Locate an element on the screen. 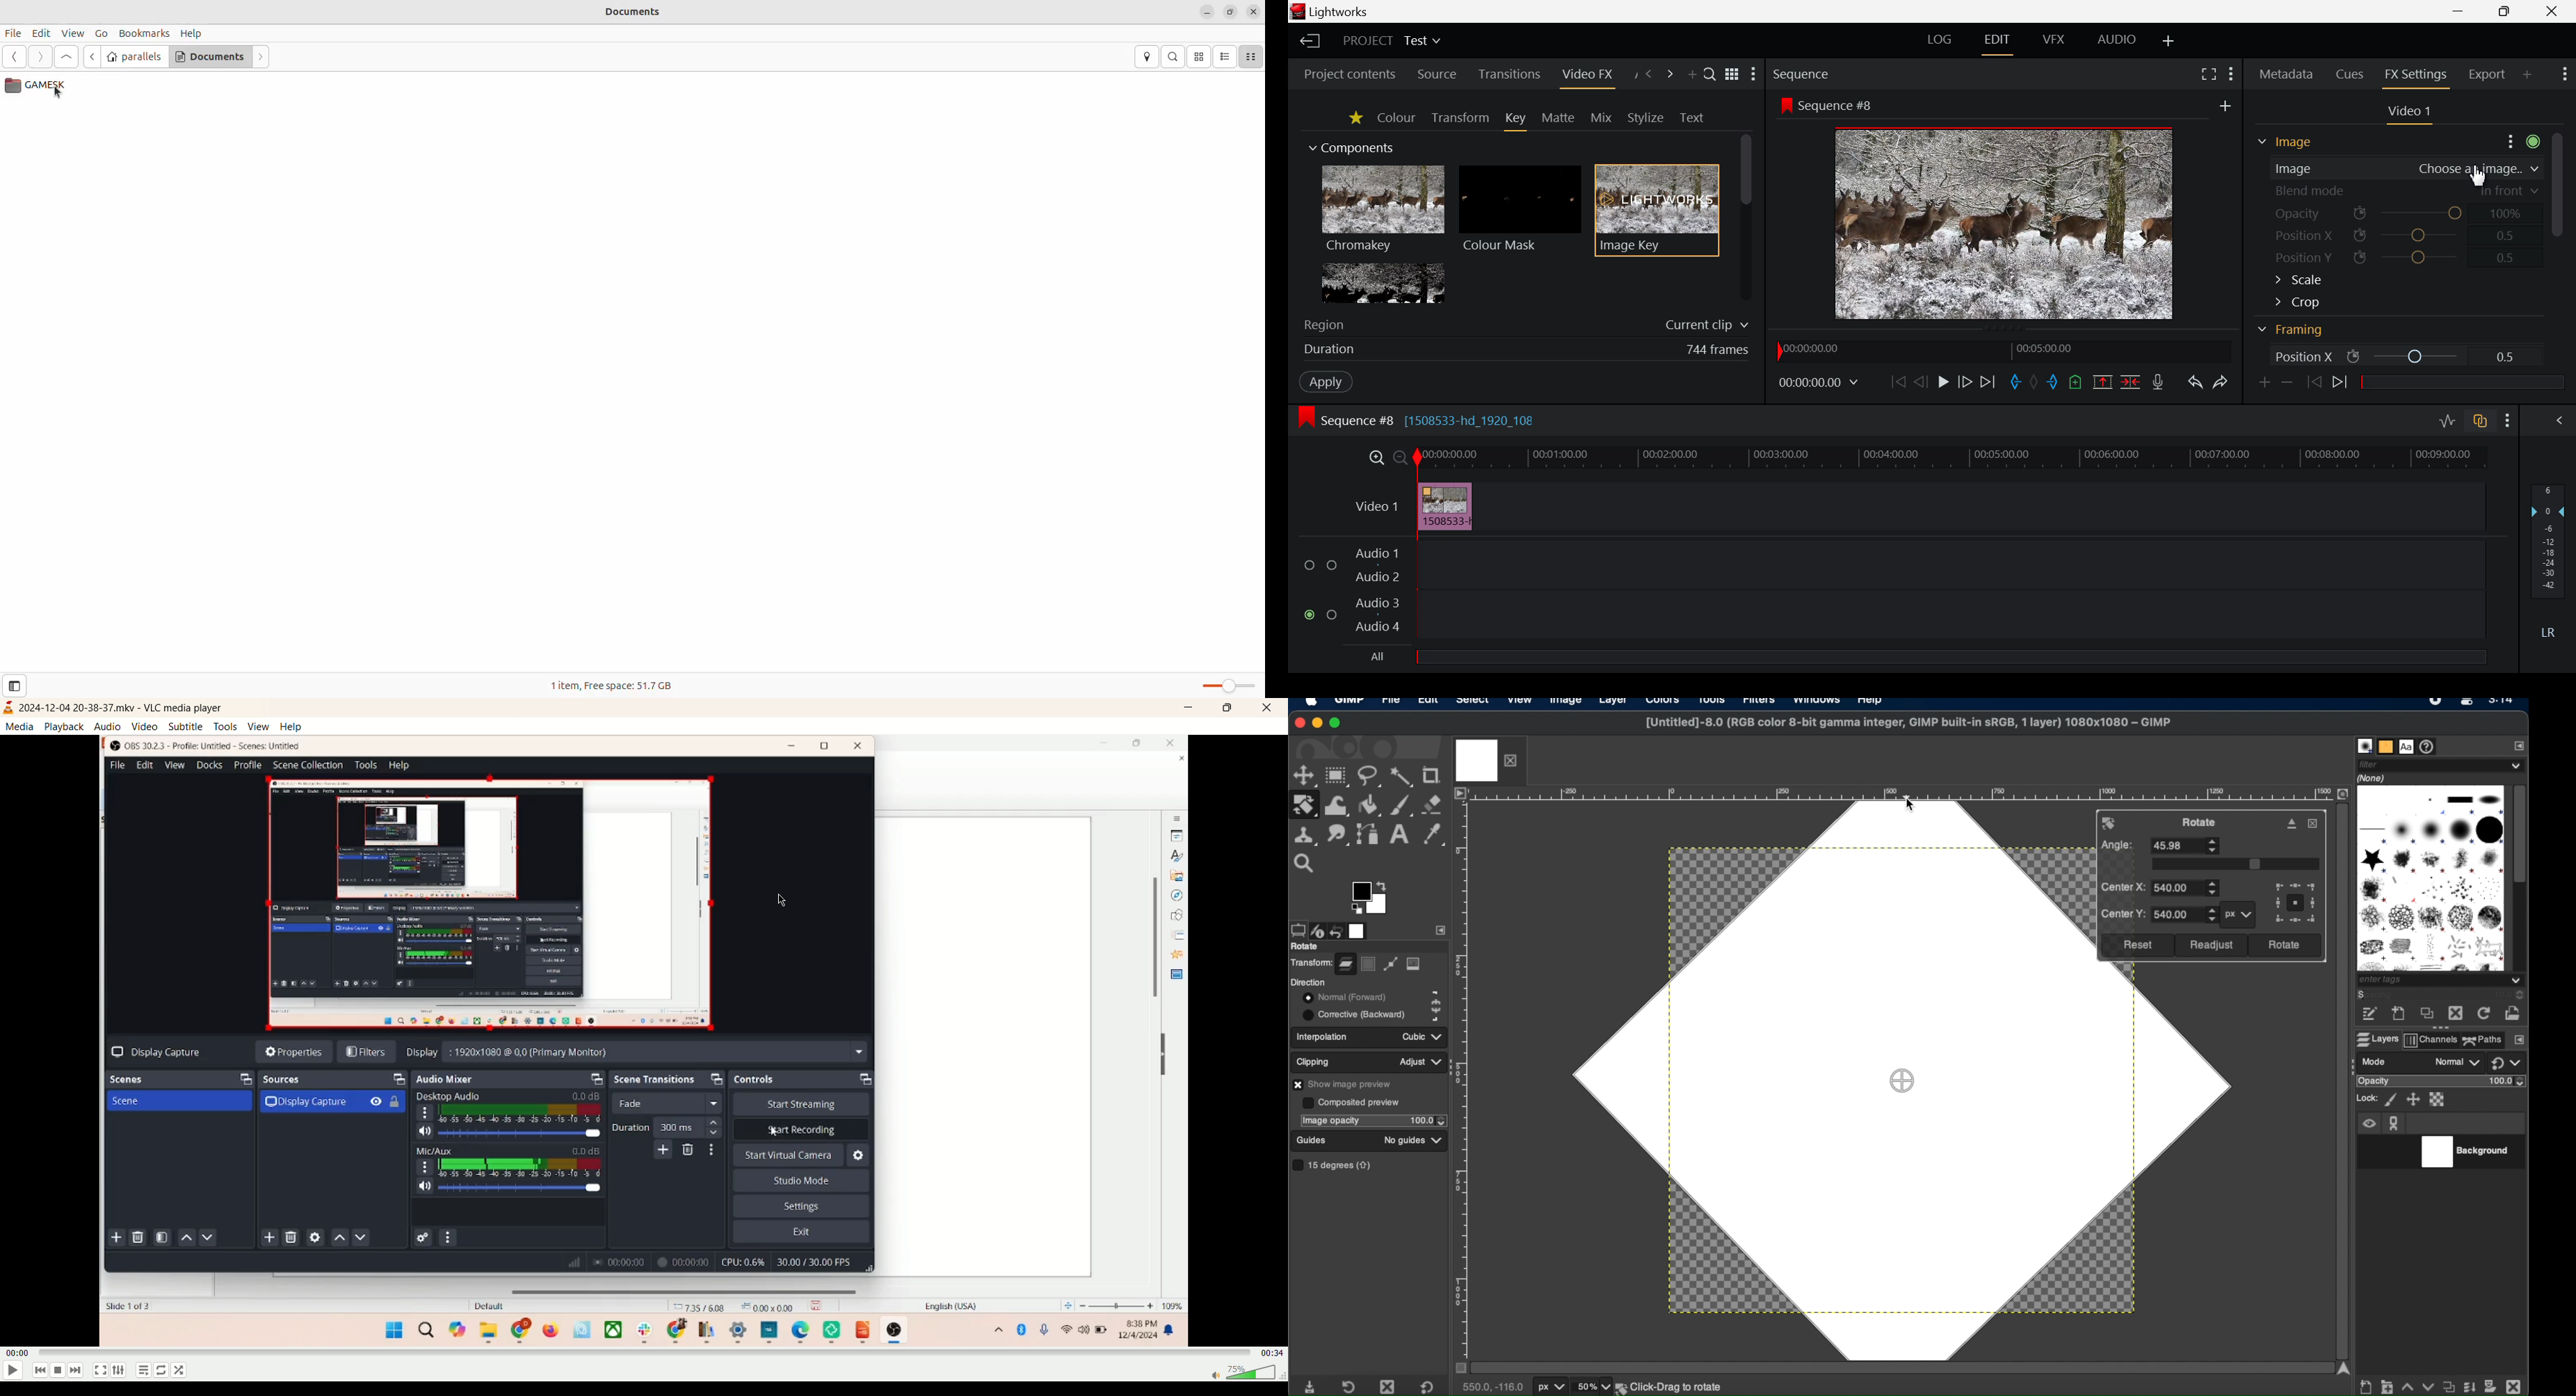 The width and height of the screenshot is (2576, 1400). in front is located at coordinates (2510, 190).